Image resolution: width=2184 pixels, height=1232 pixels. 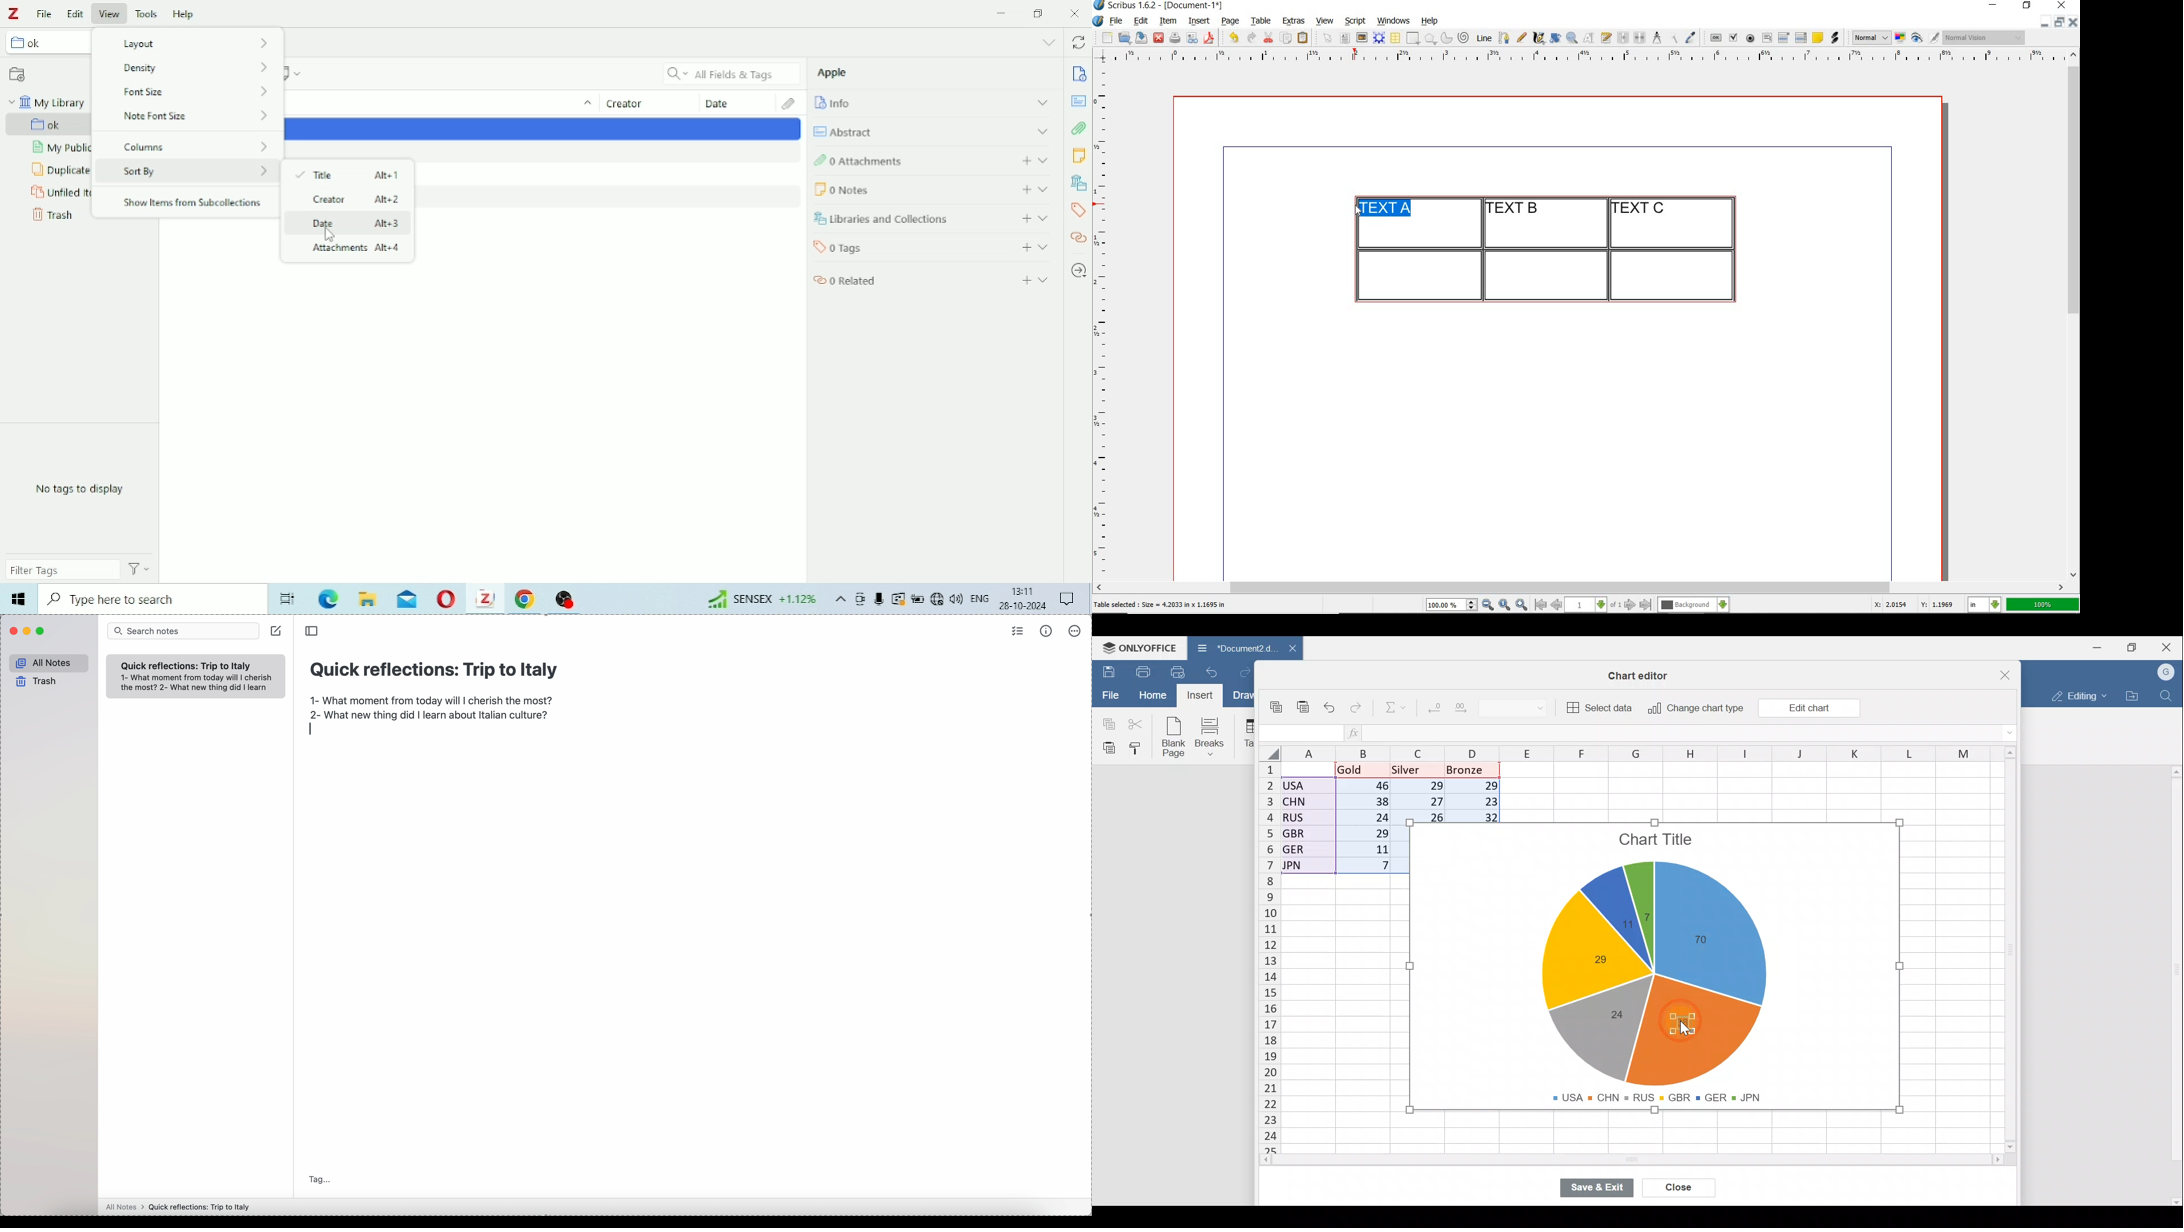 What do you see at coordinates (1817, 38) in the screenshot?
I see `text annotation` at bounding box center [1817, 38].